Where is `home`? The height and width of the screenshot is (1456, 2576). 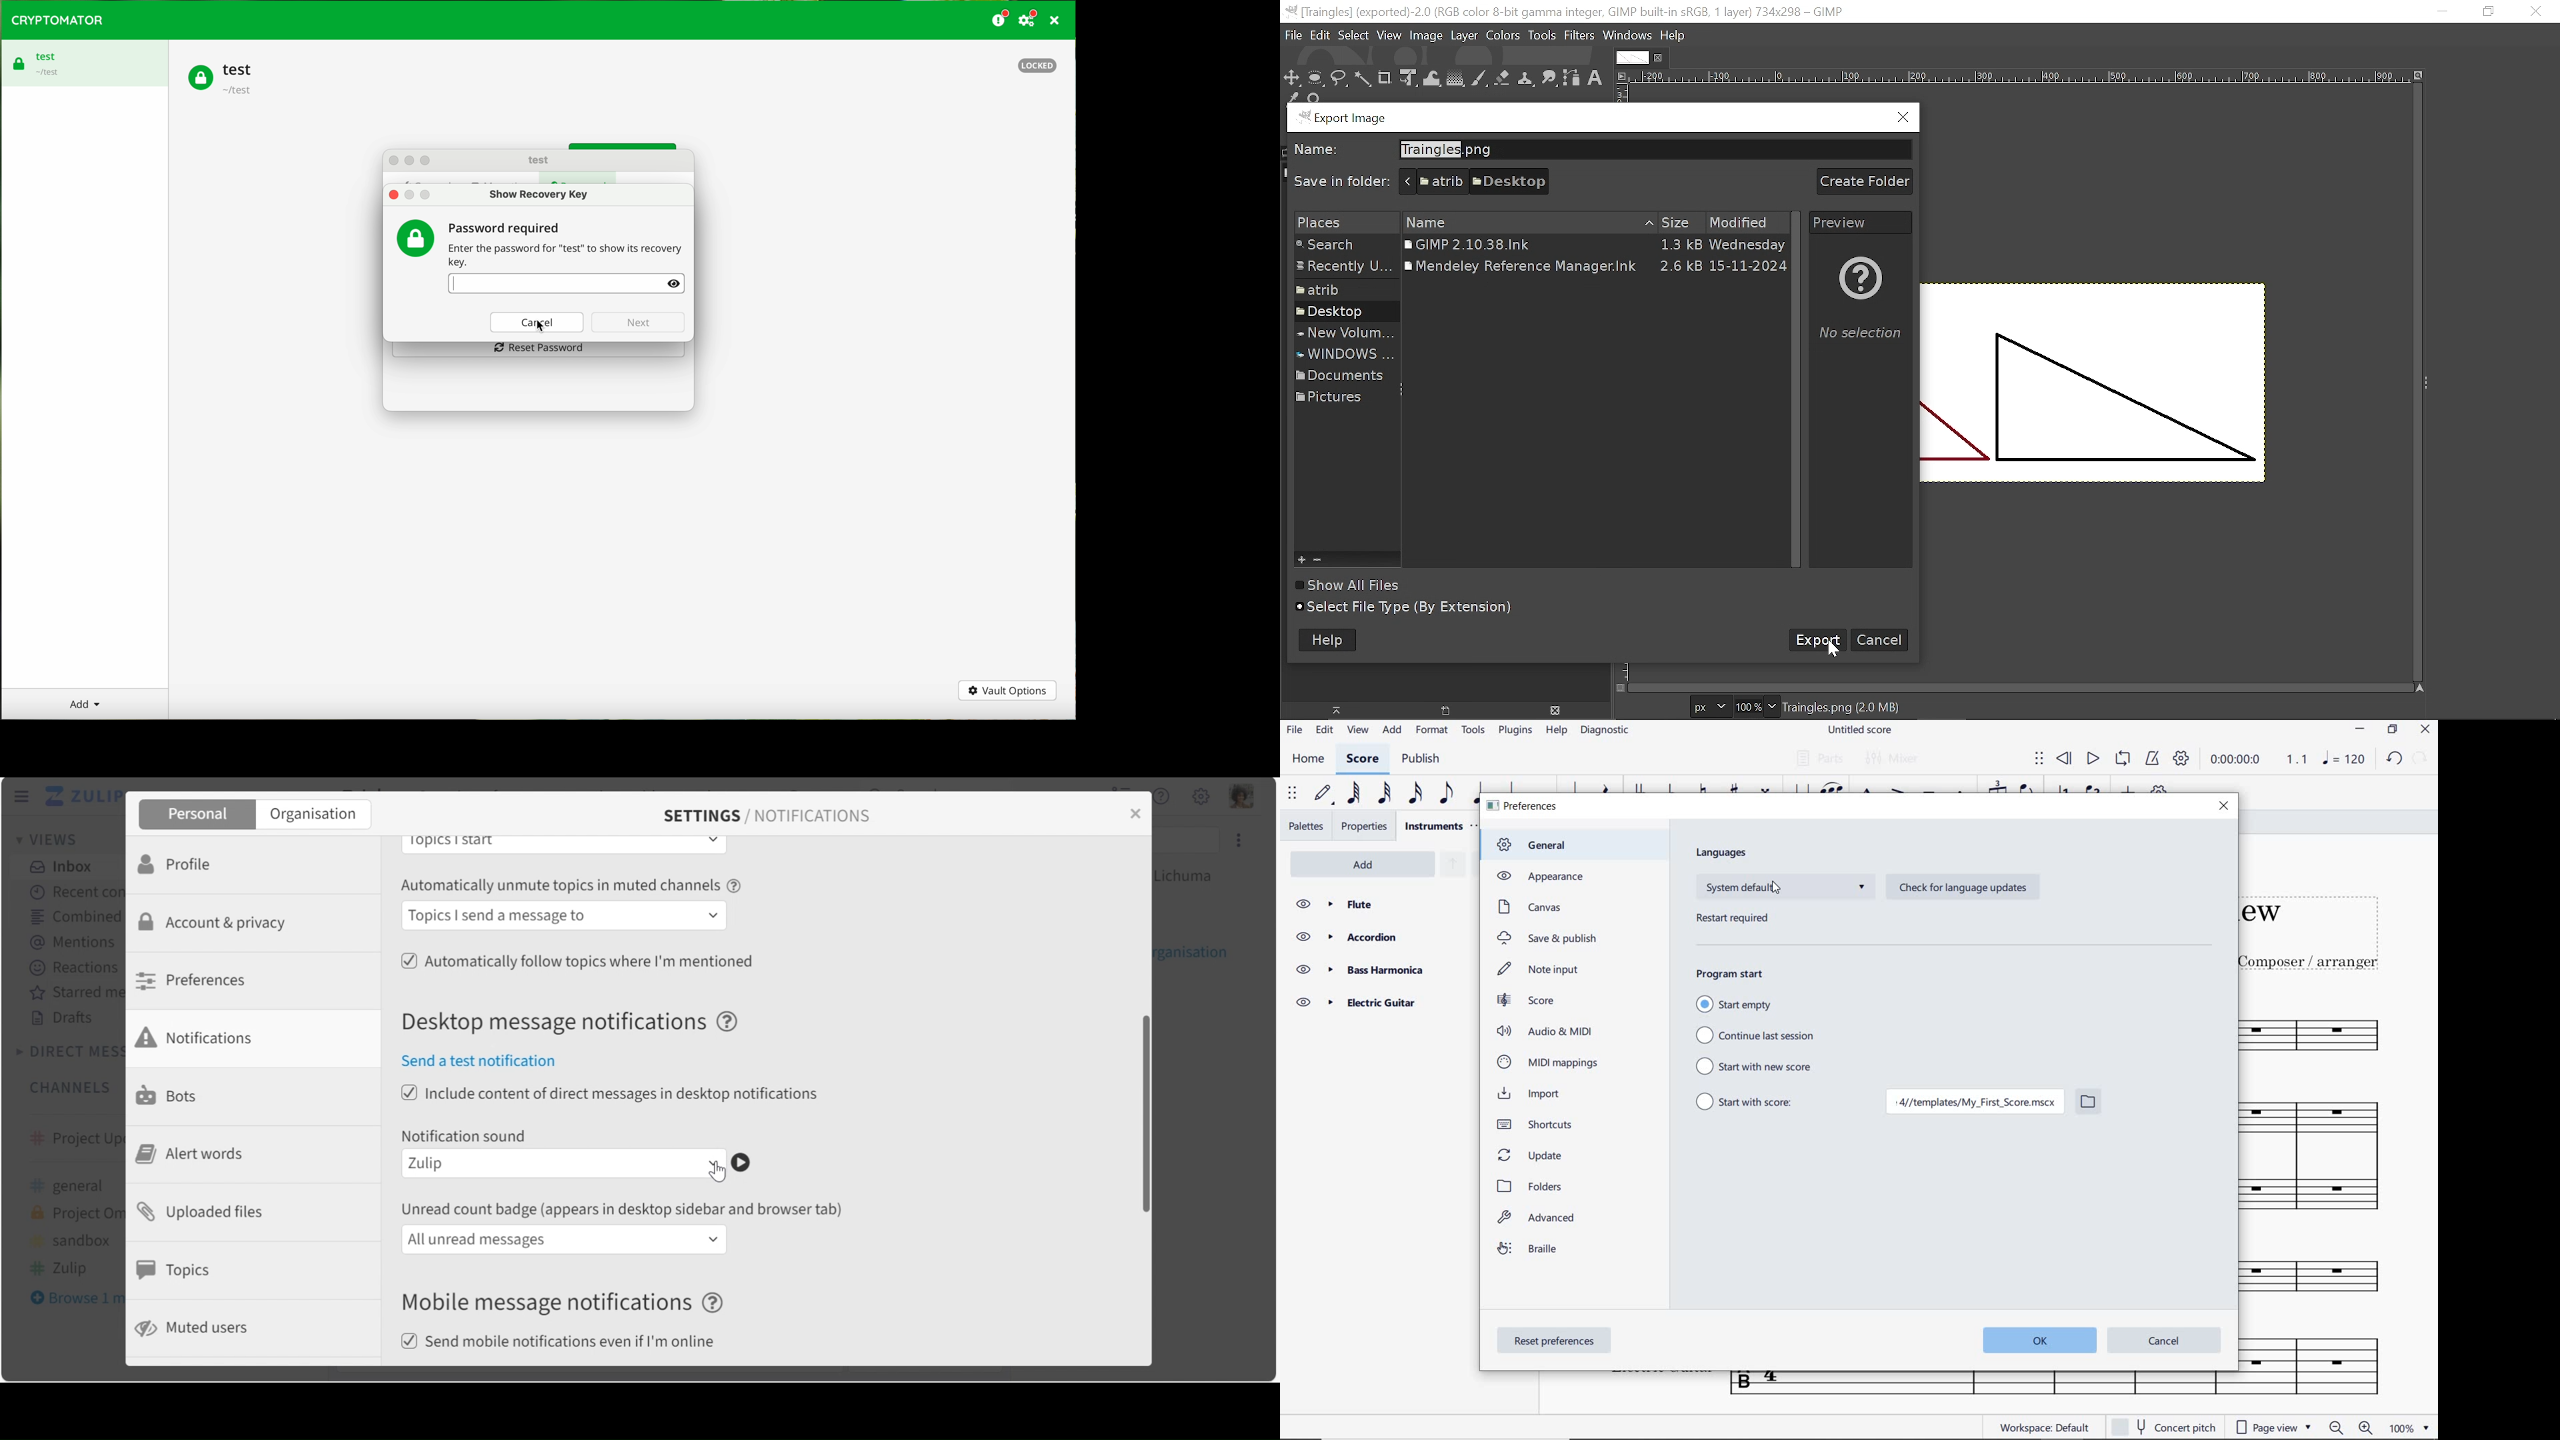 home is located at coordinates (1308, 759).